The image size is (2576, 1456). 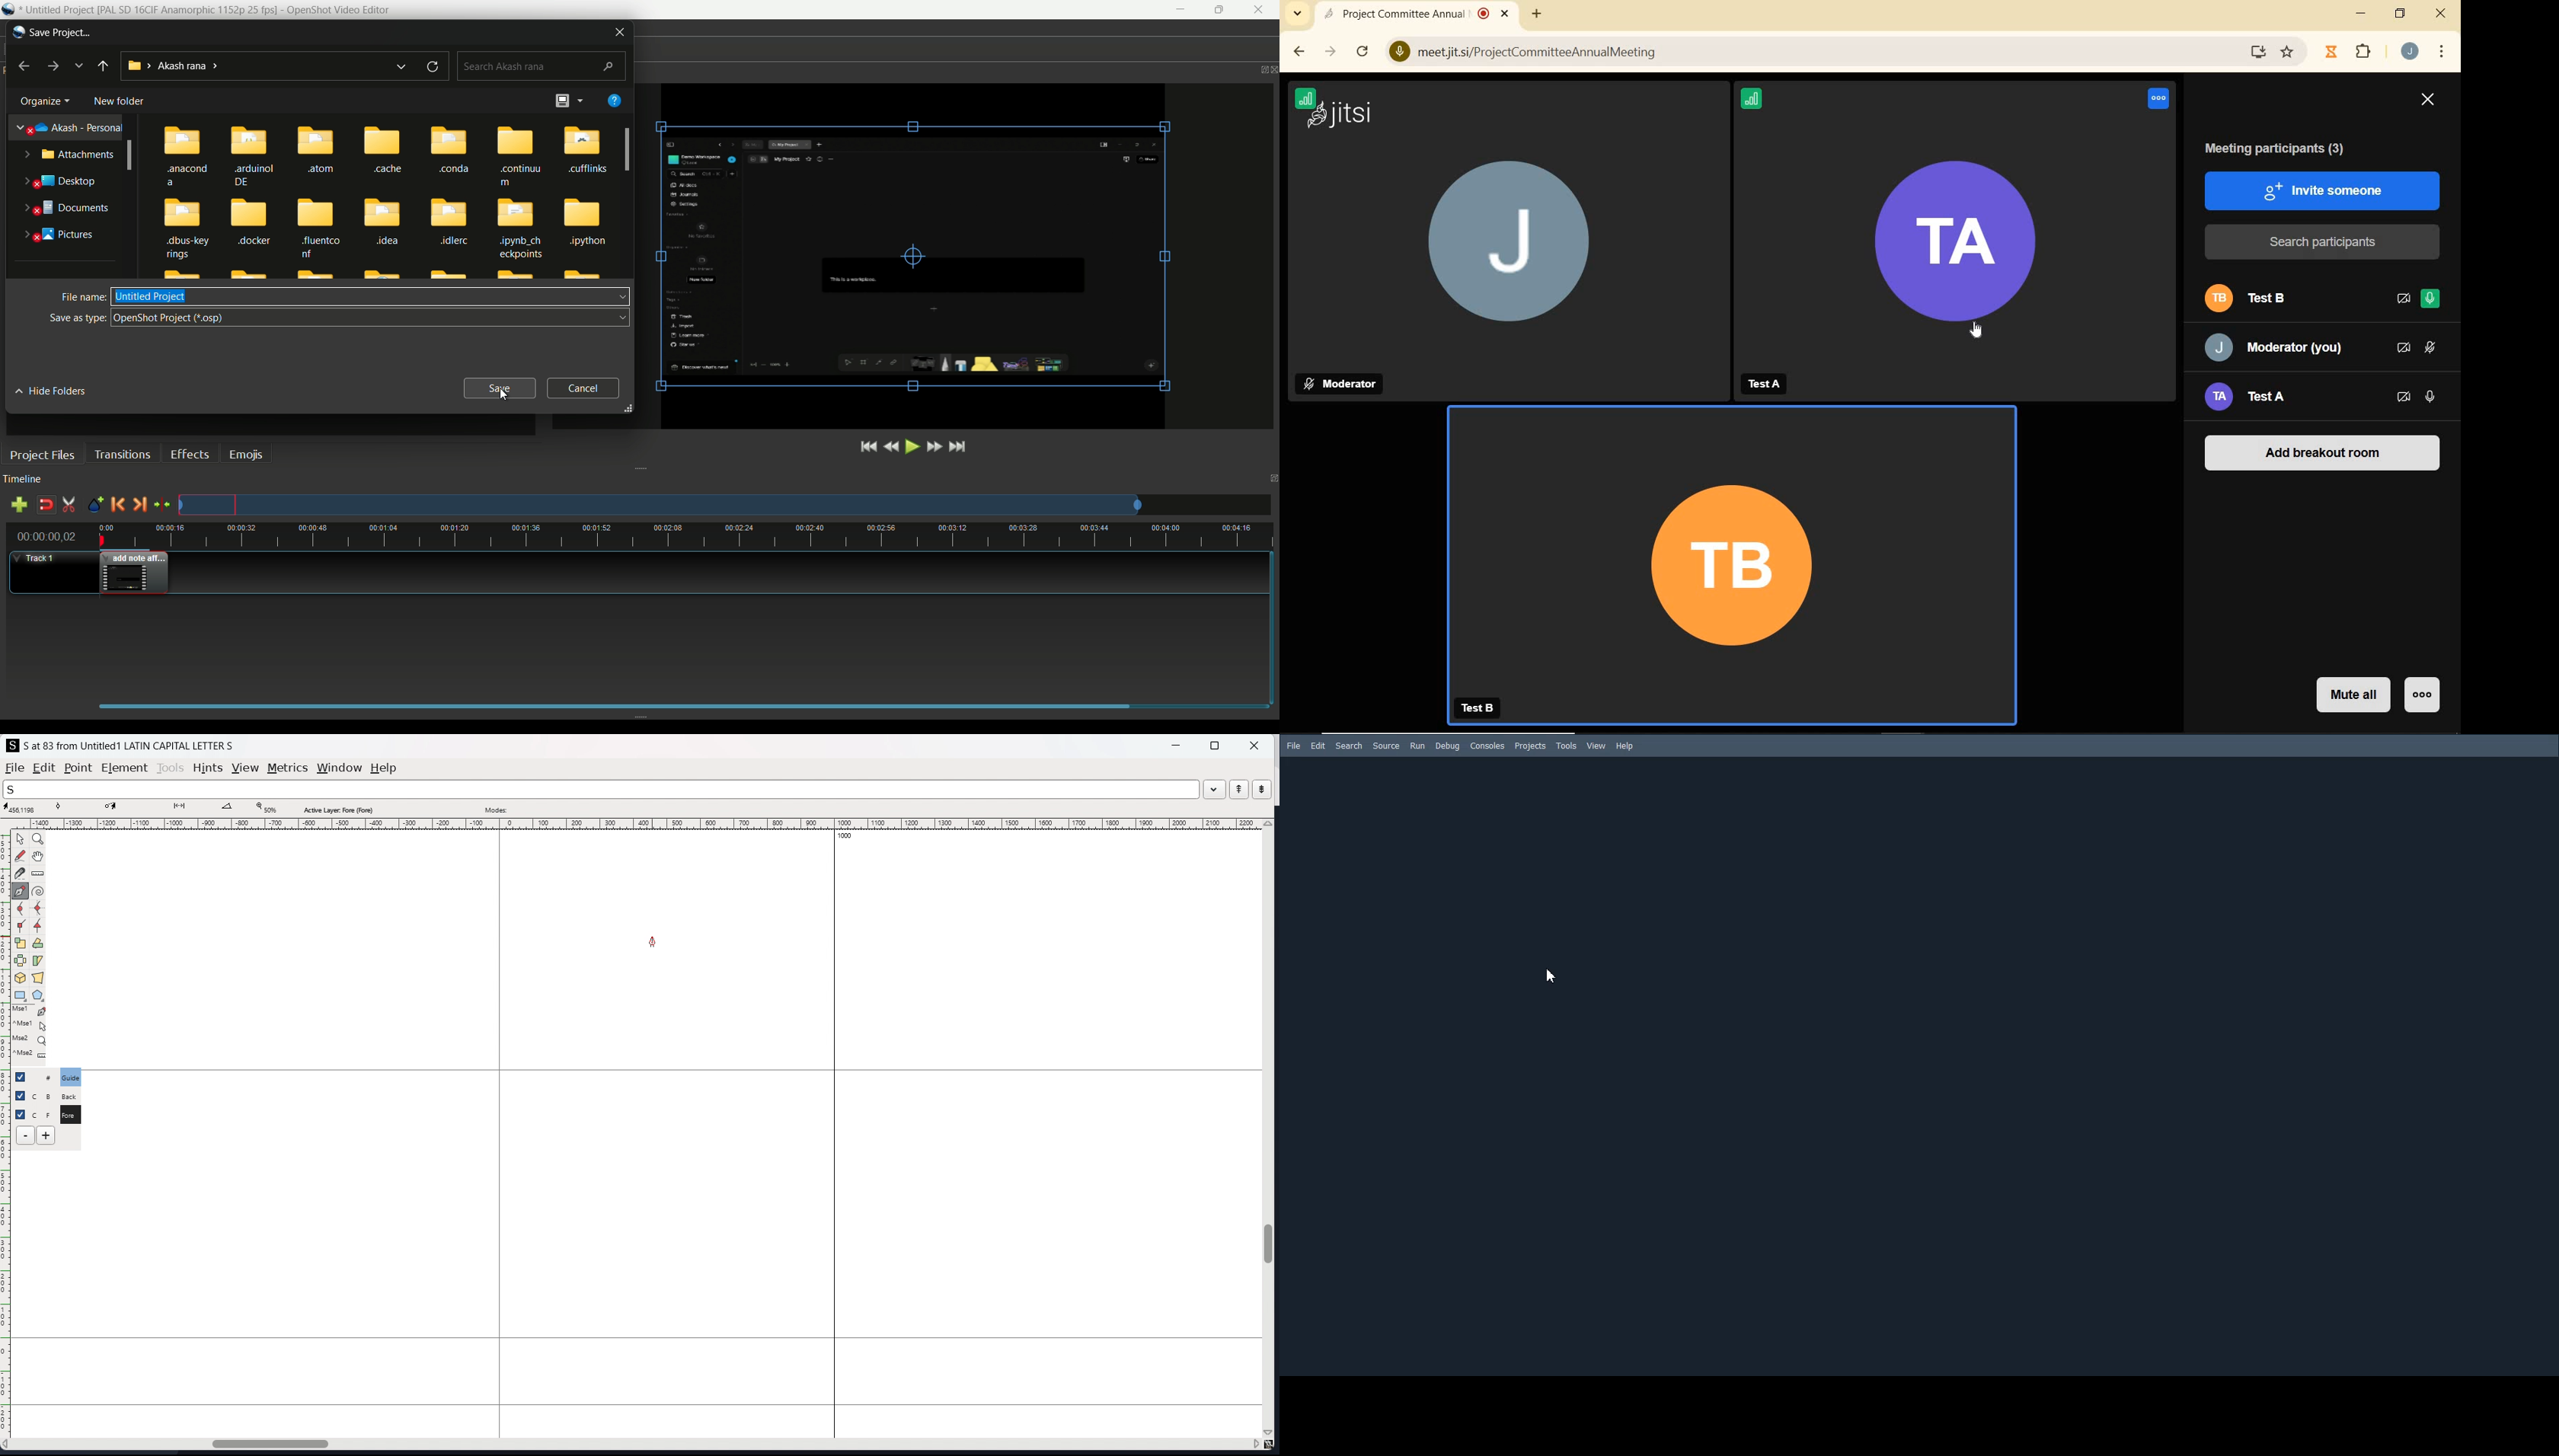 I want to click on close app, so click(x=1260, y=10).